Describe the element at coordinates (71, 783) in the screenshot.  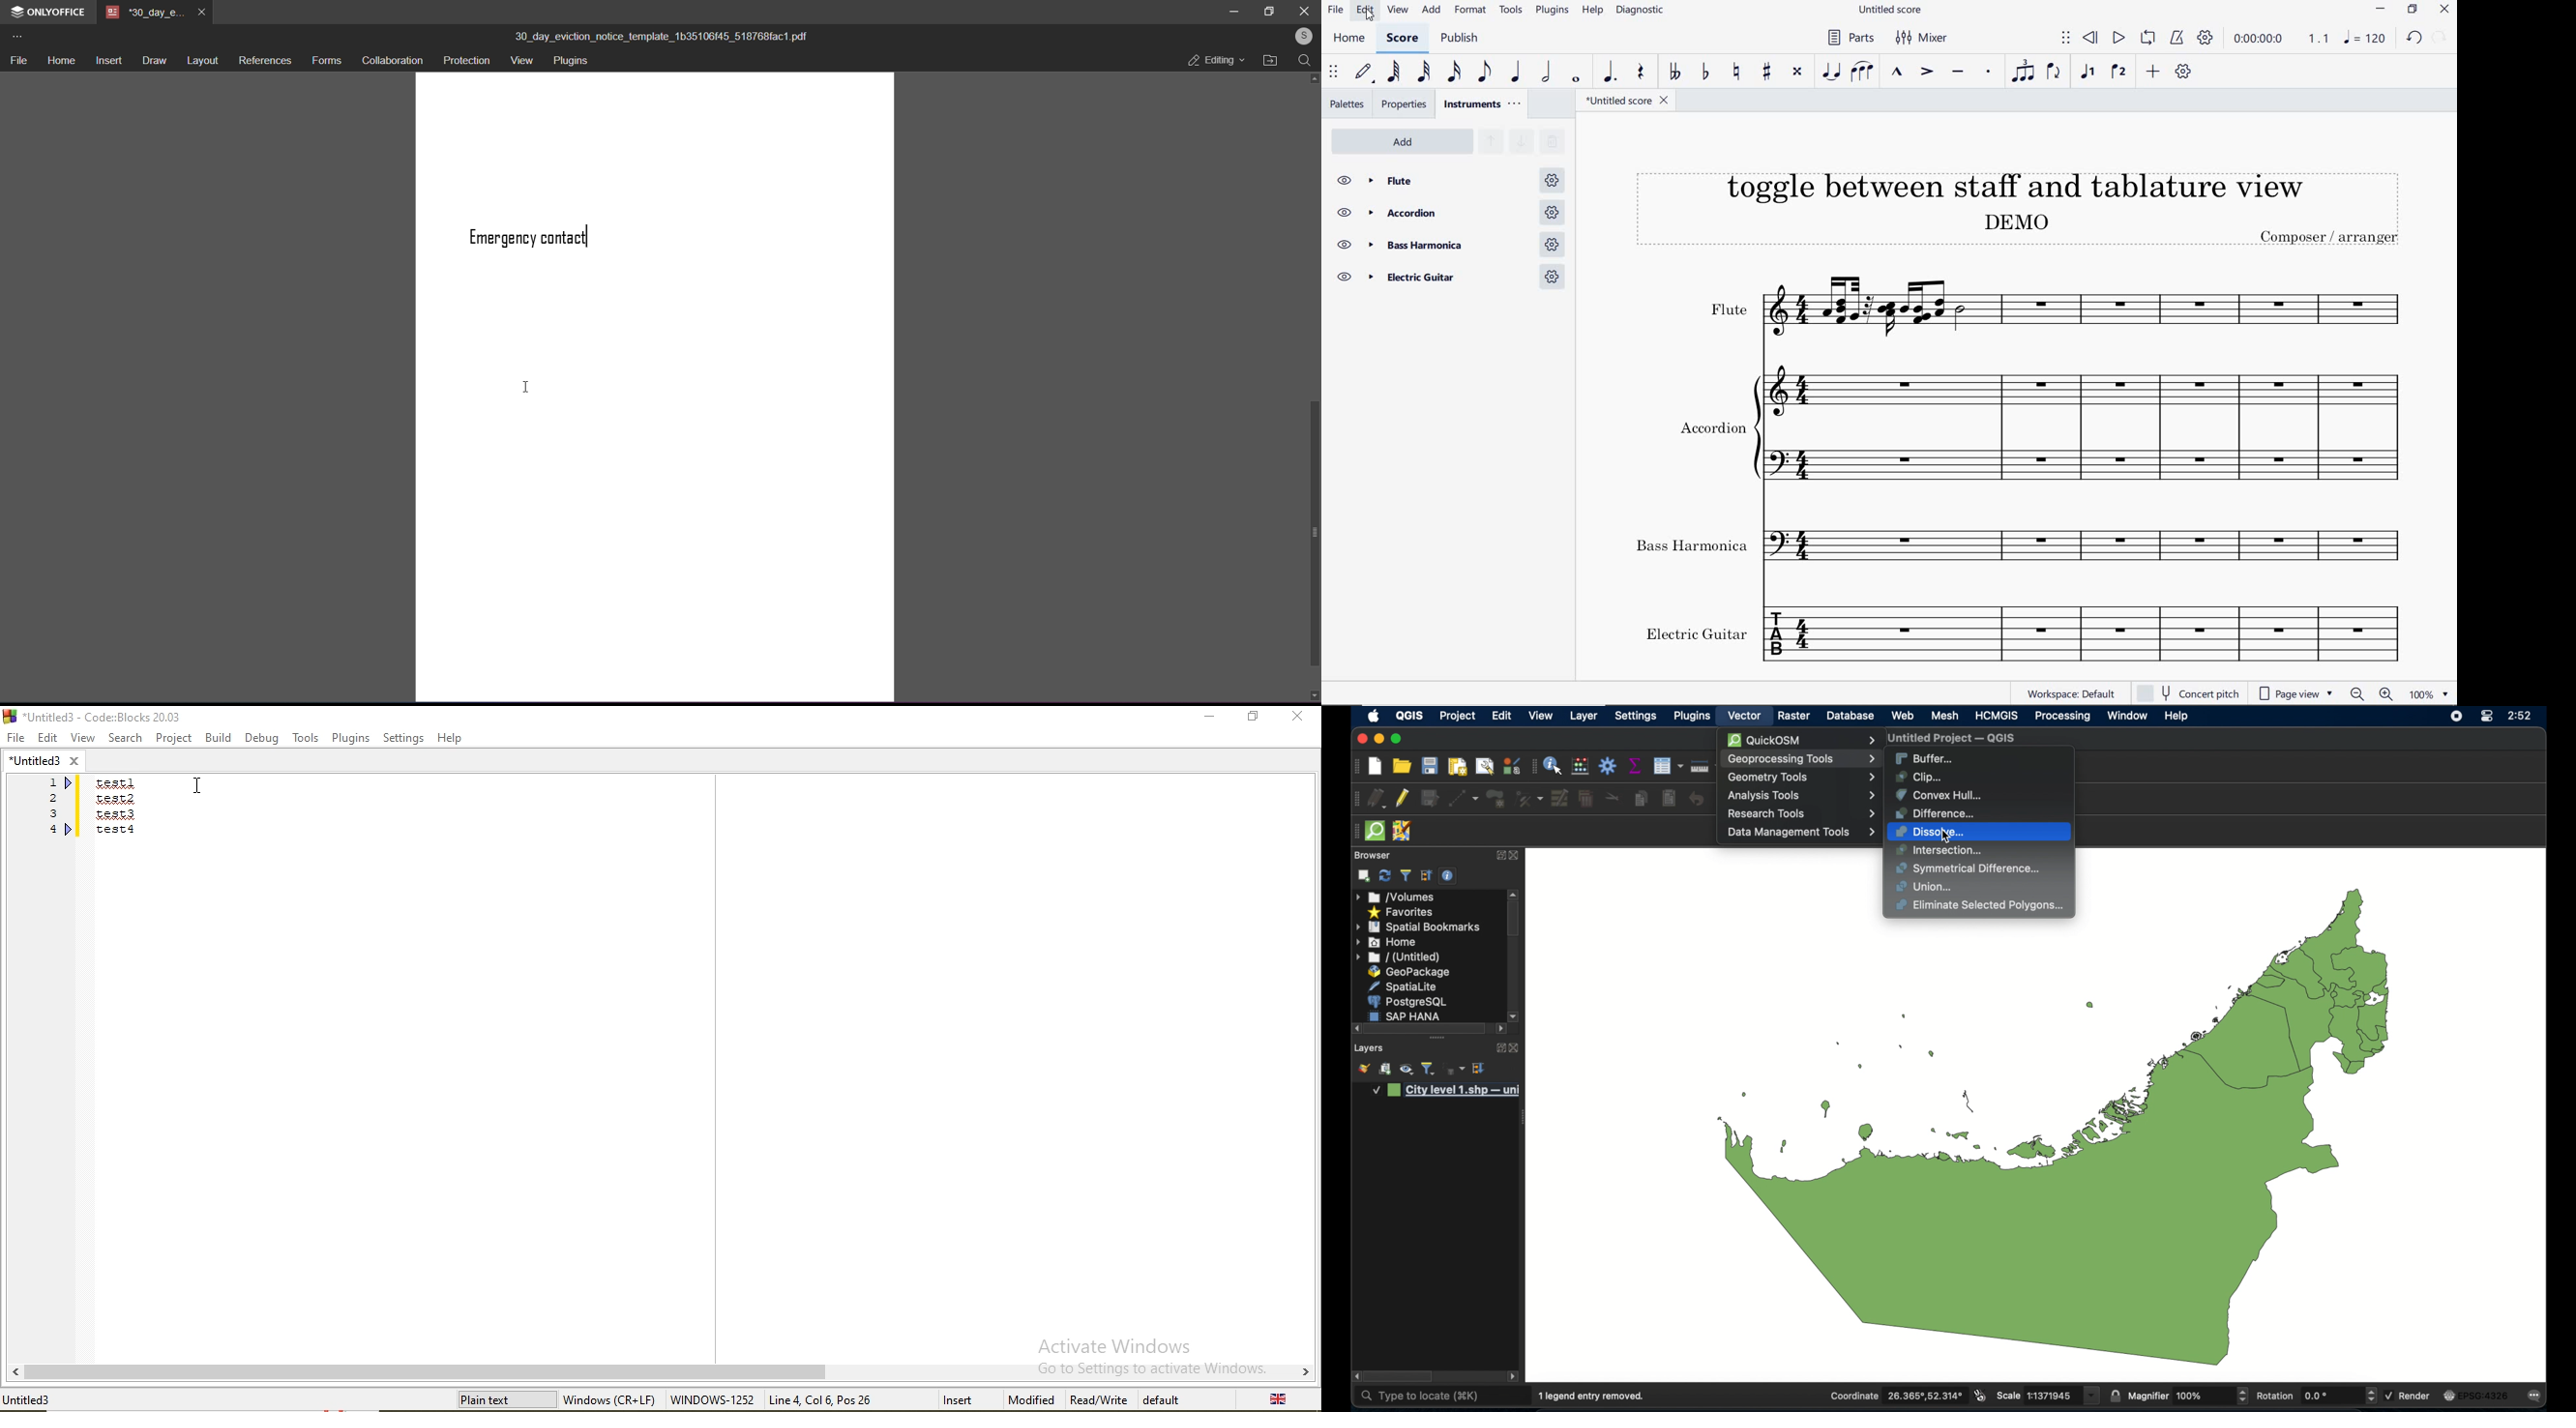
I see `indicator beside 1` at that location.